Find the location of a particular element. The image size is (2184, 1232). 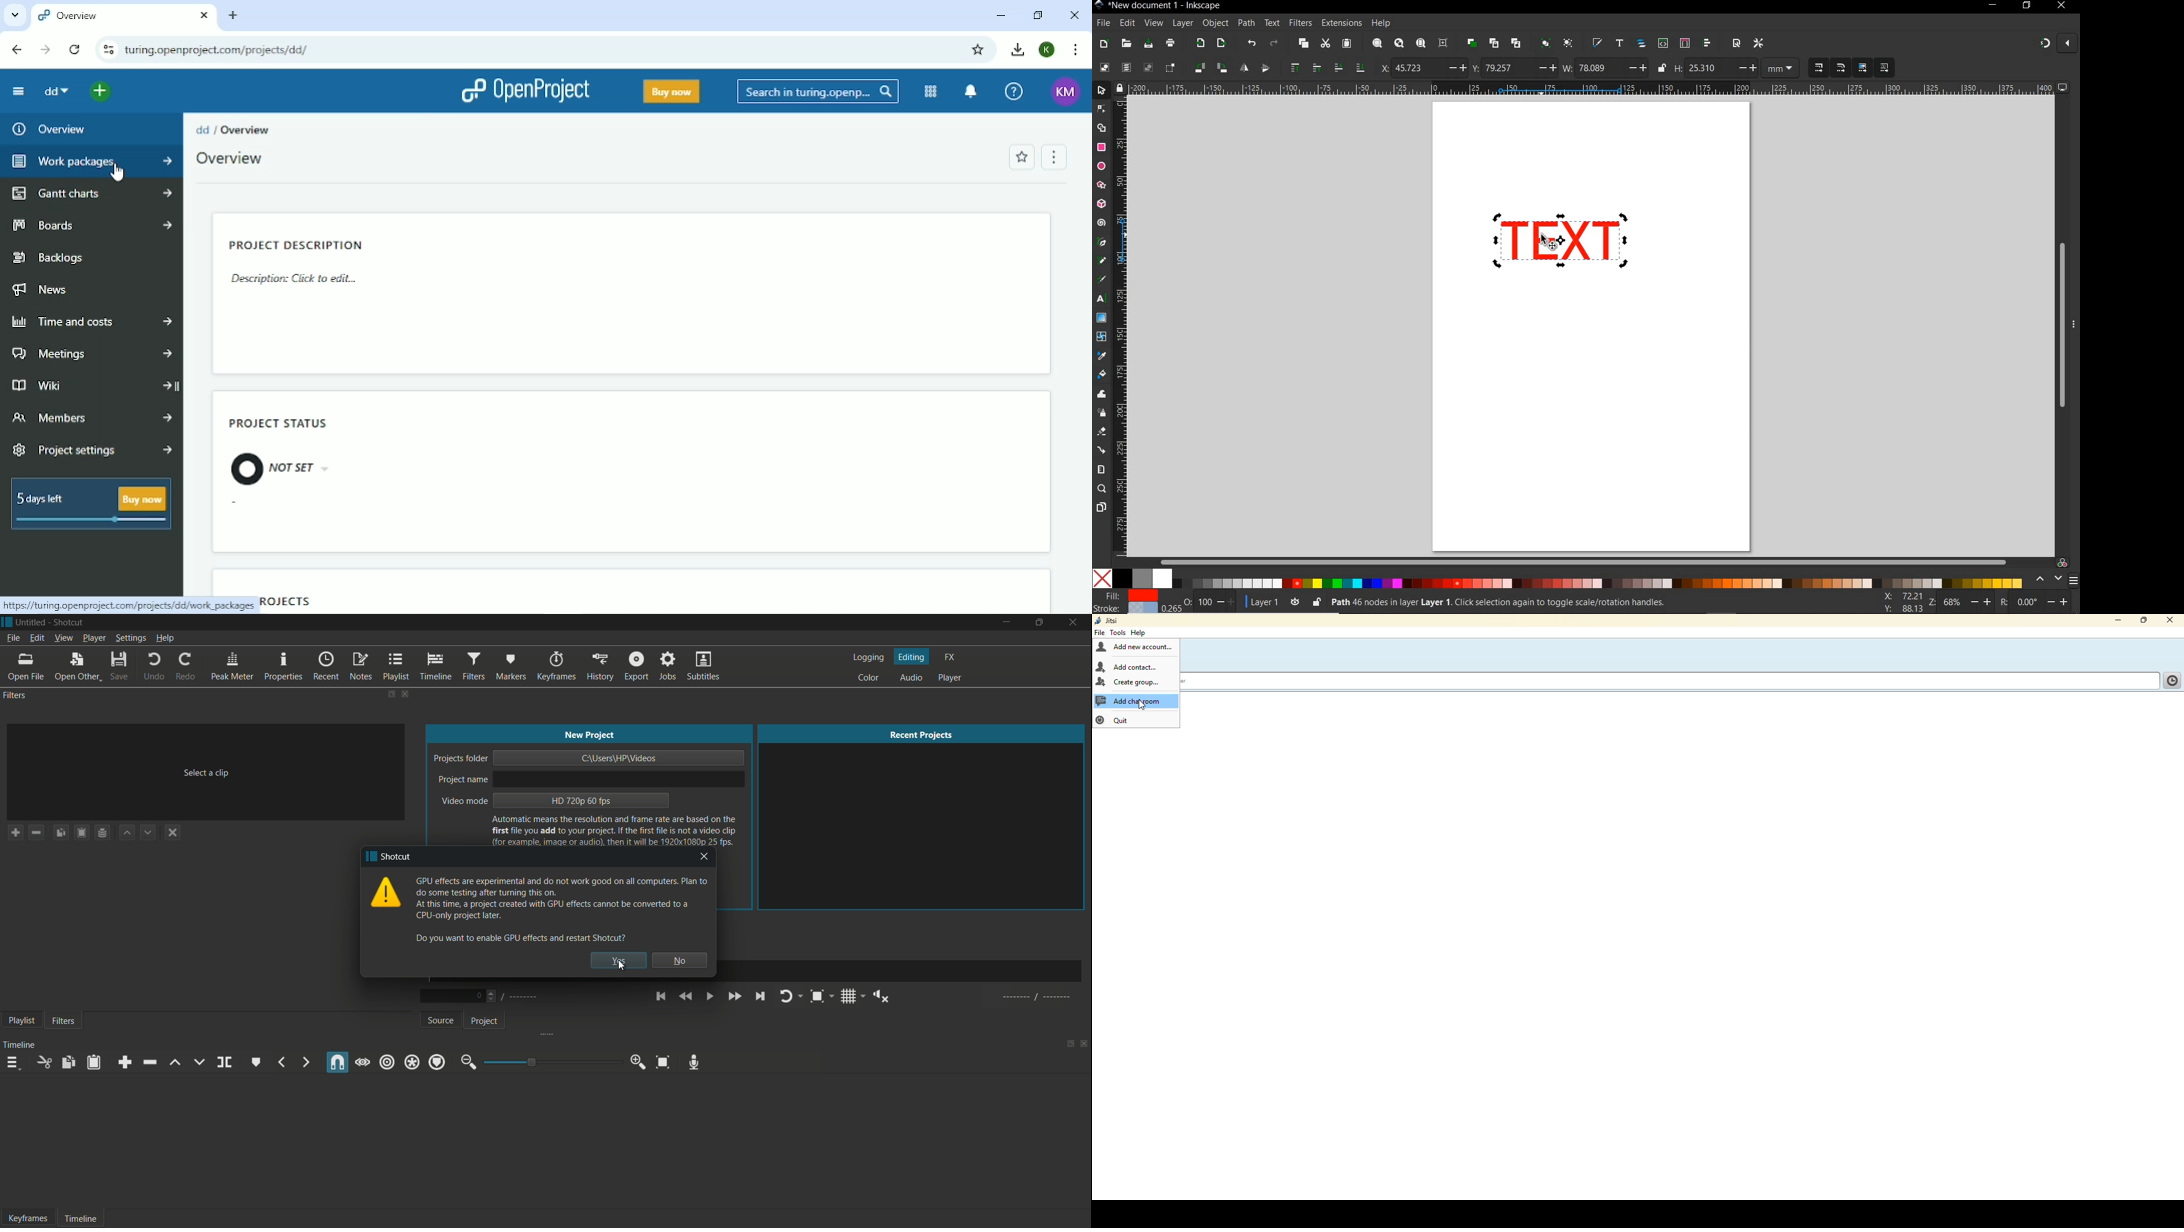

PASTE is located at coordinates (1347, 44).